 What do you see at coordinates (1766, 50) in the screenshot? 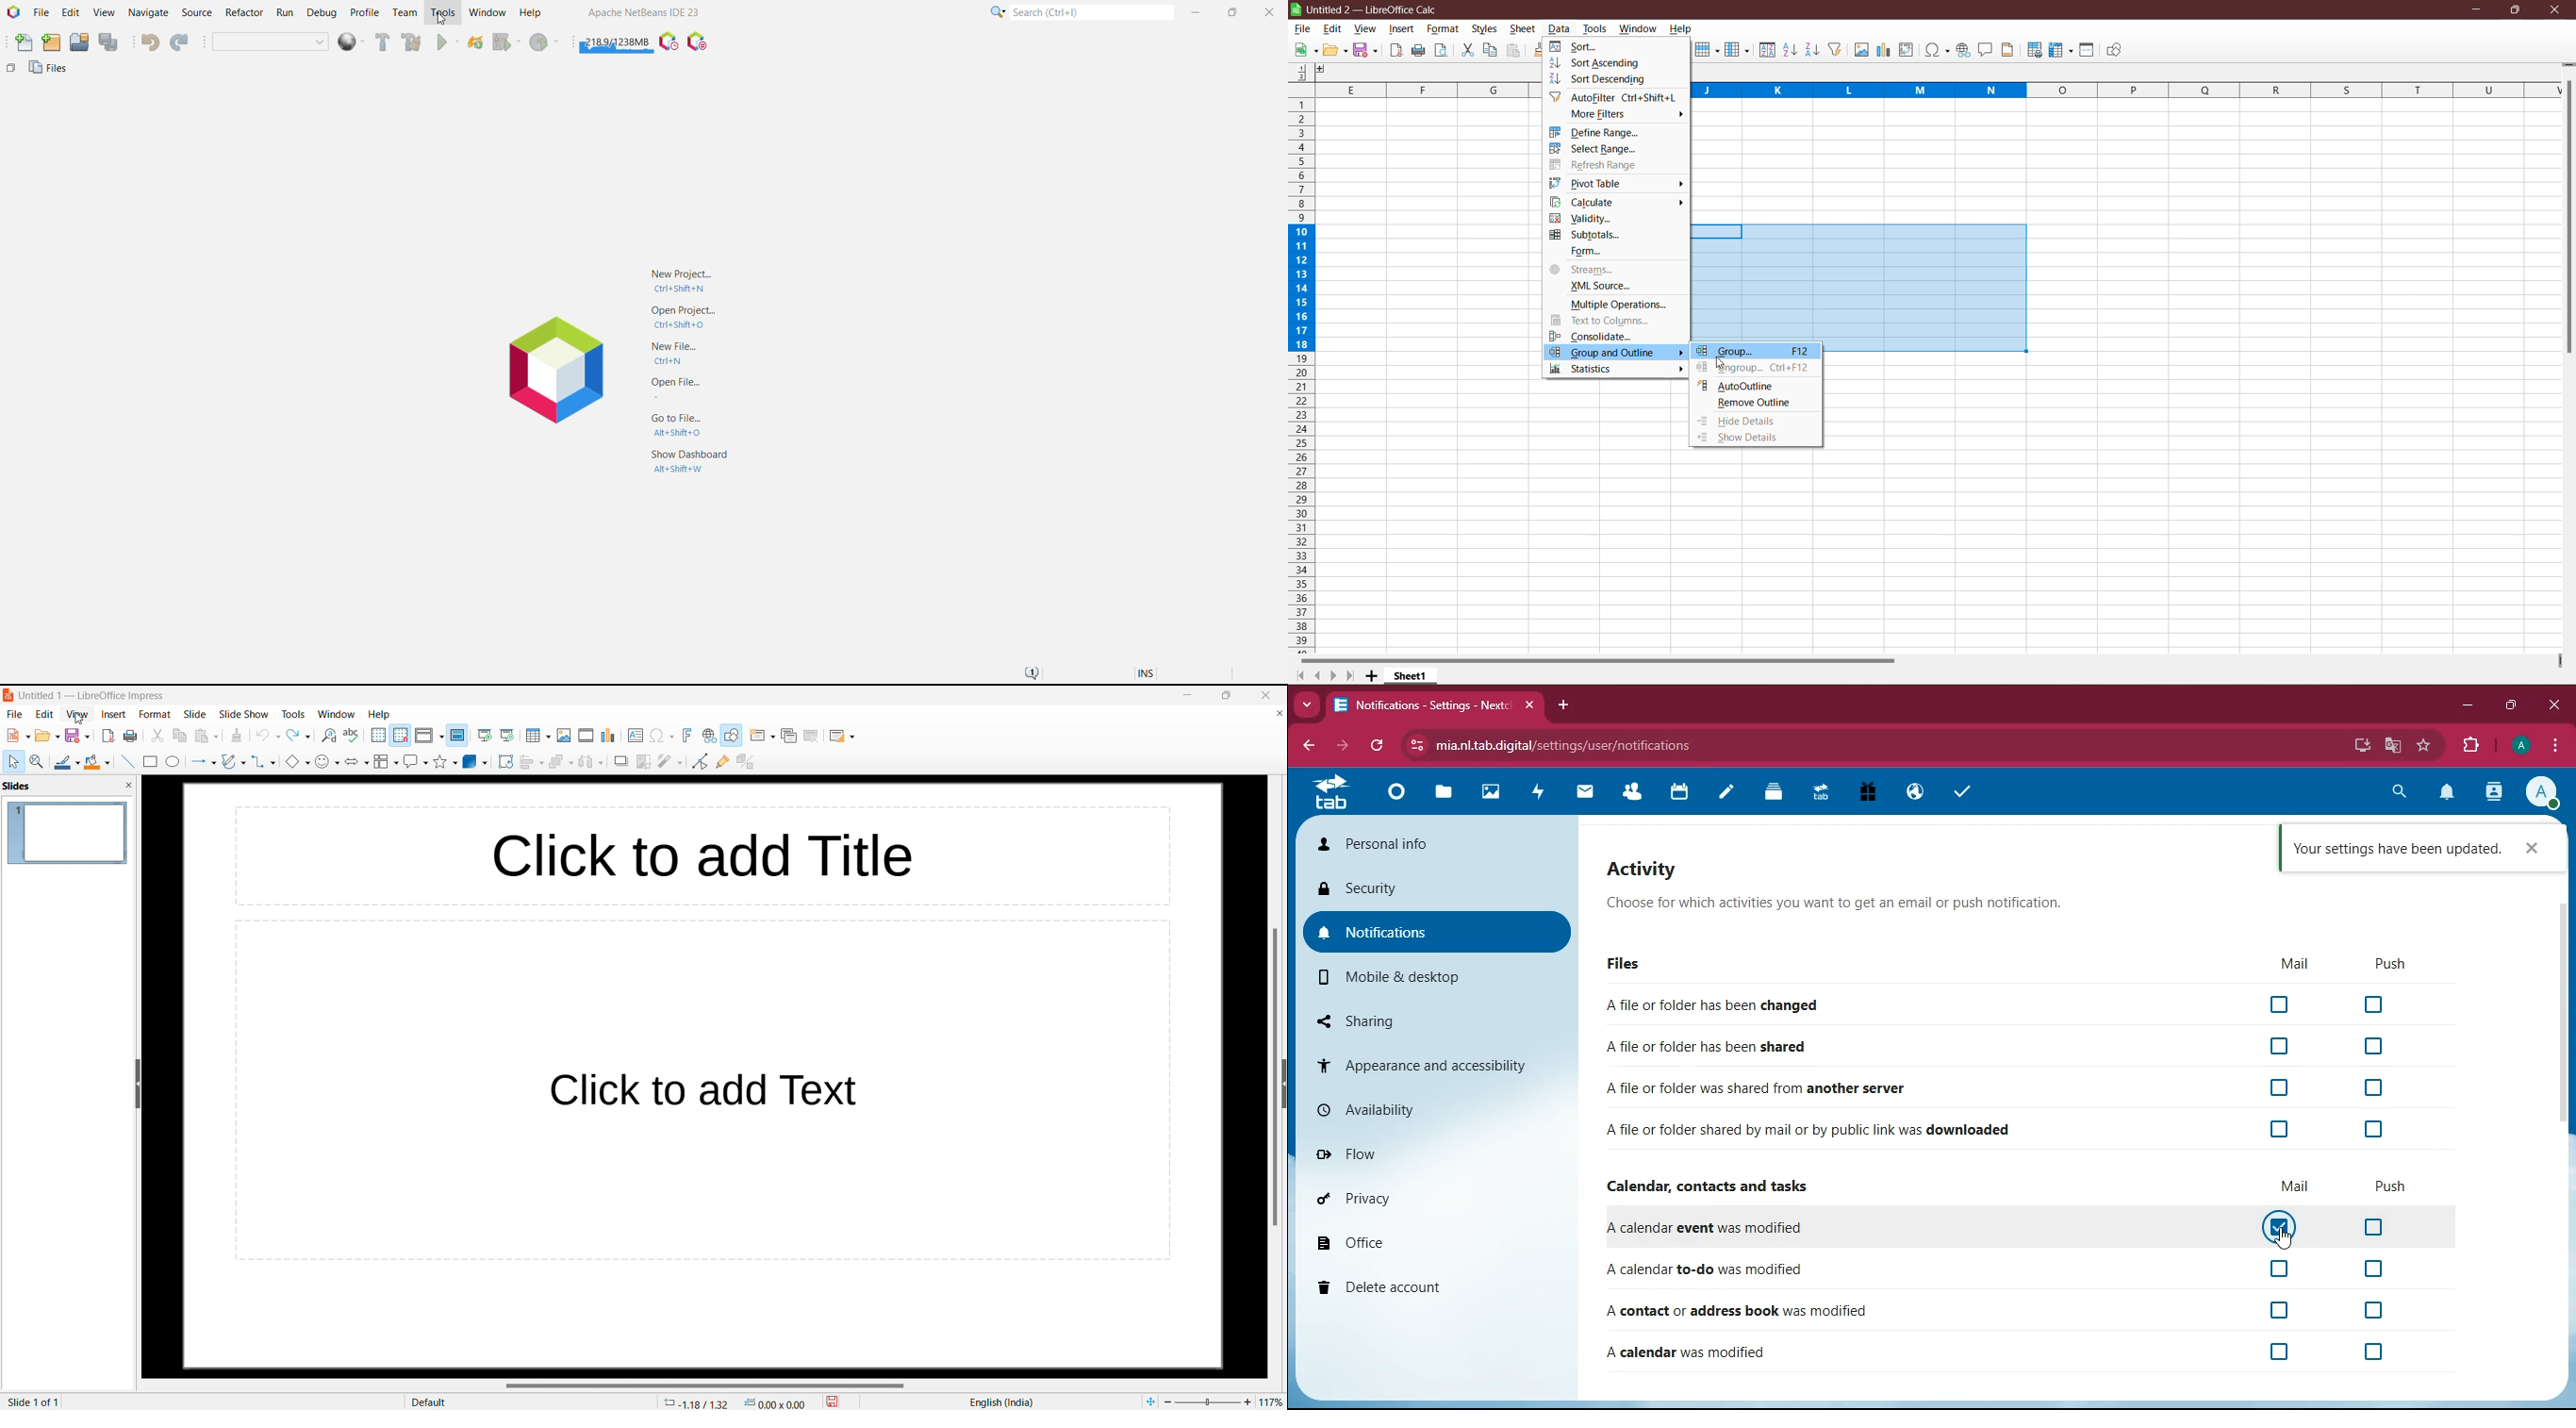
I see `Sort` at bounding box center [1766, 50].